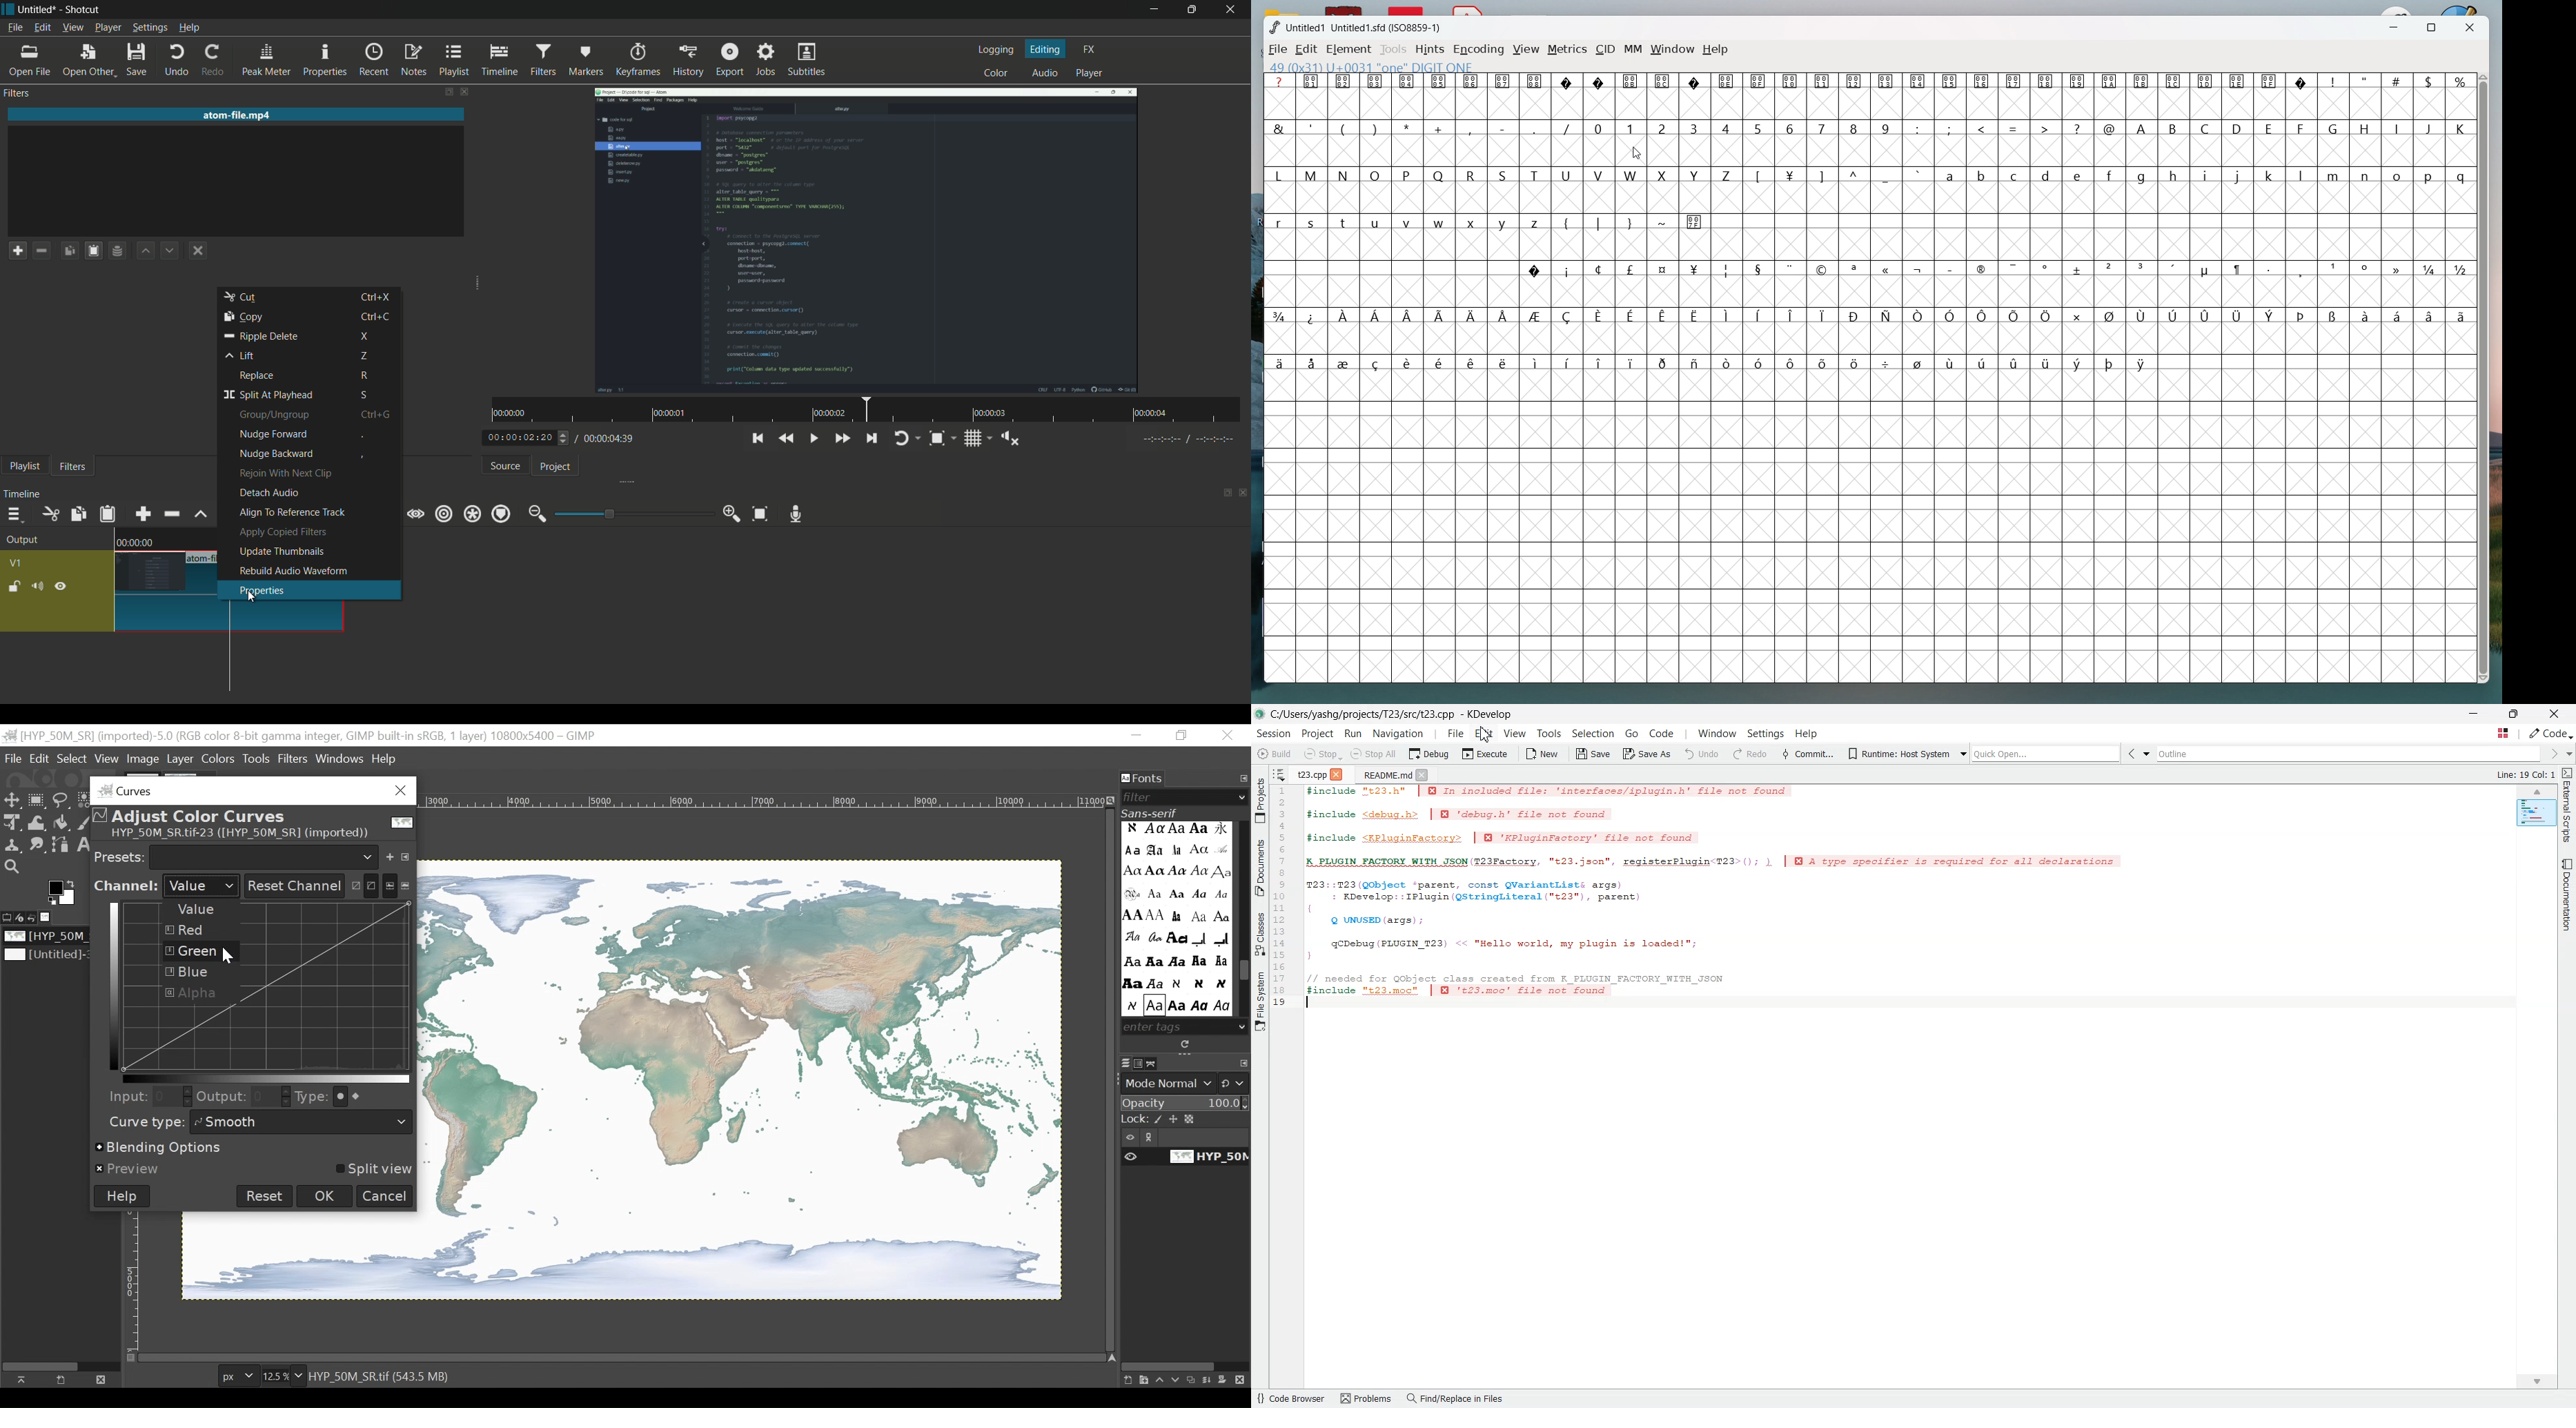  What do you see at coordinates (1921, 362) in the screenshot?
I see `symbol` at bounding box center [1921, 362].